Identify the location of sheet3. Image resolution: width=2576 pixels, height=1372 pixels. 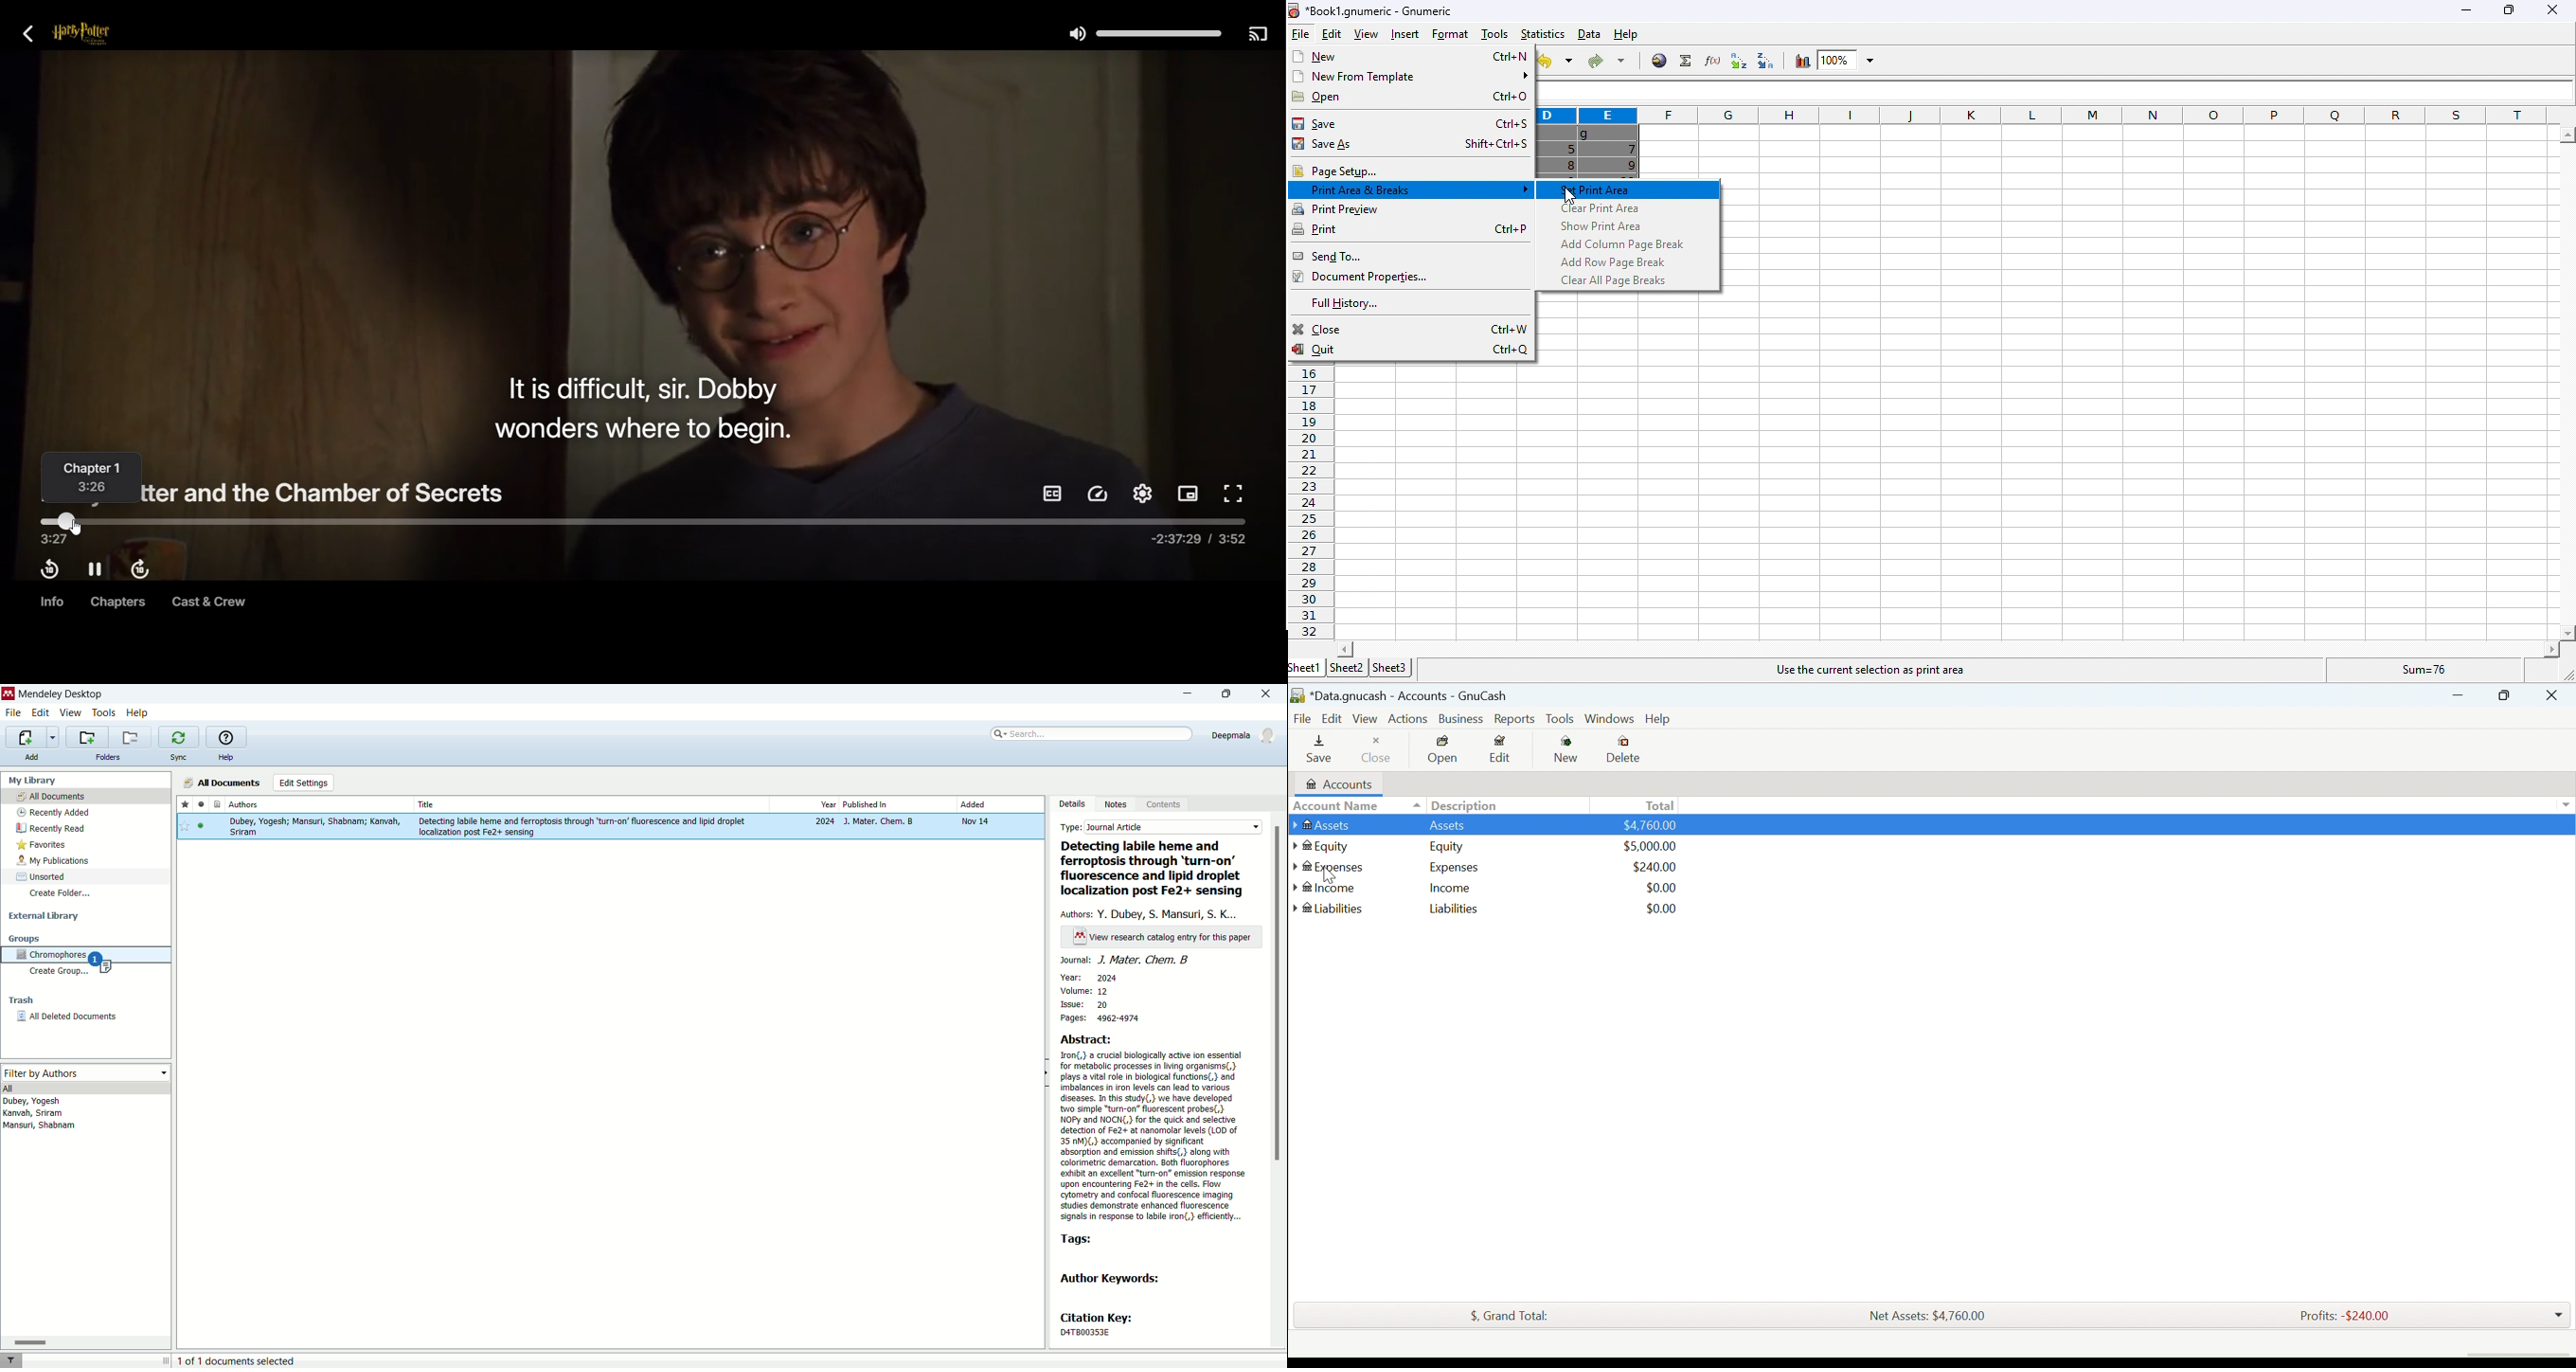
(1389, 667).